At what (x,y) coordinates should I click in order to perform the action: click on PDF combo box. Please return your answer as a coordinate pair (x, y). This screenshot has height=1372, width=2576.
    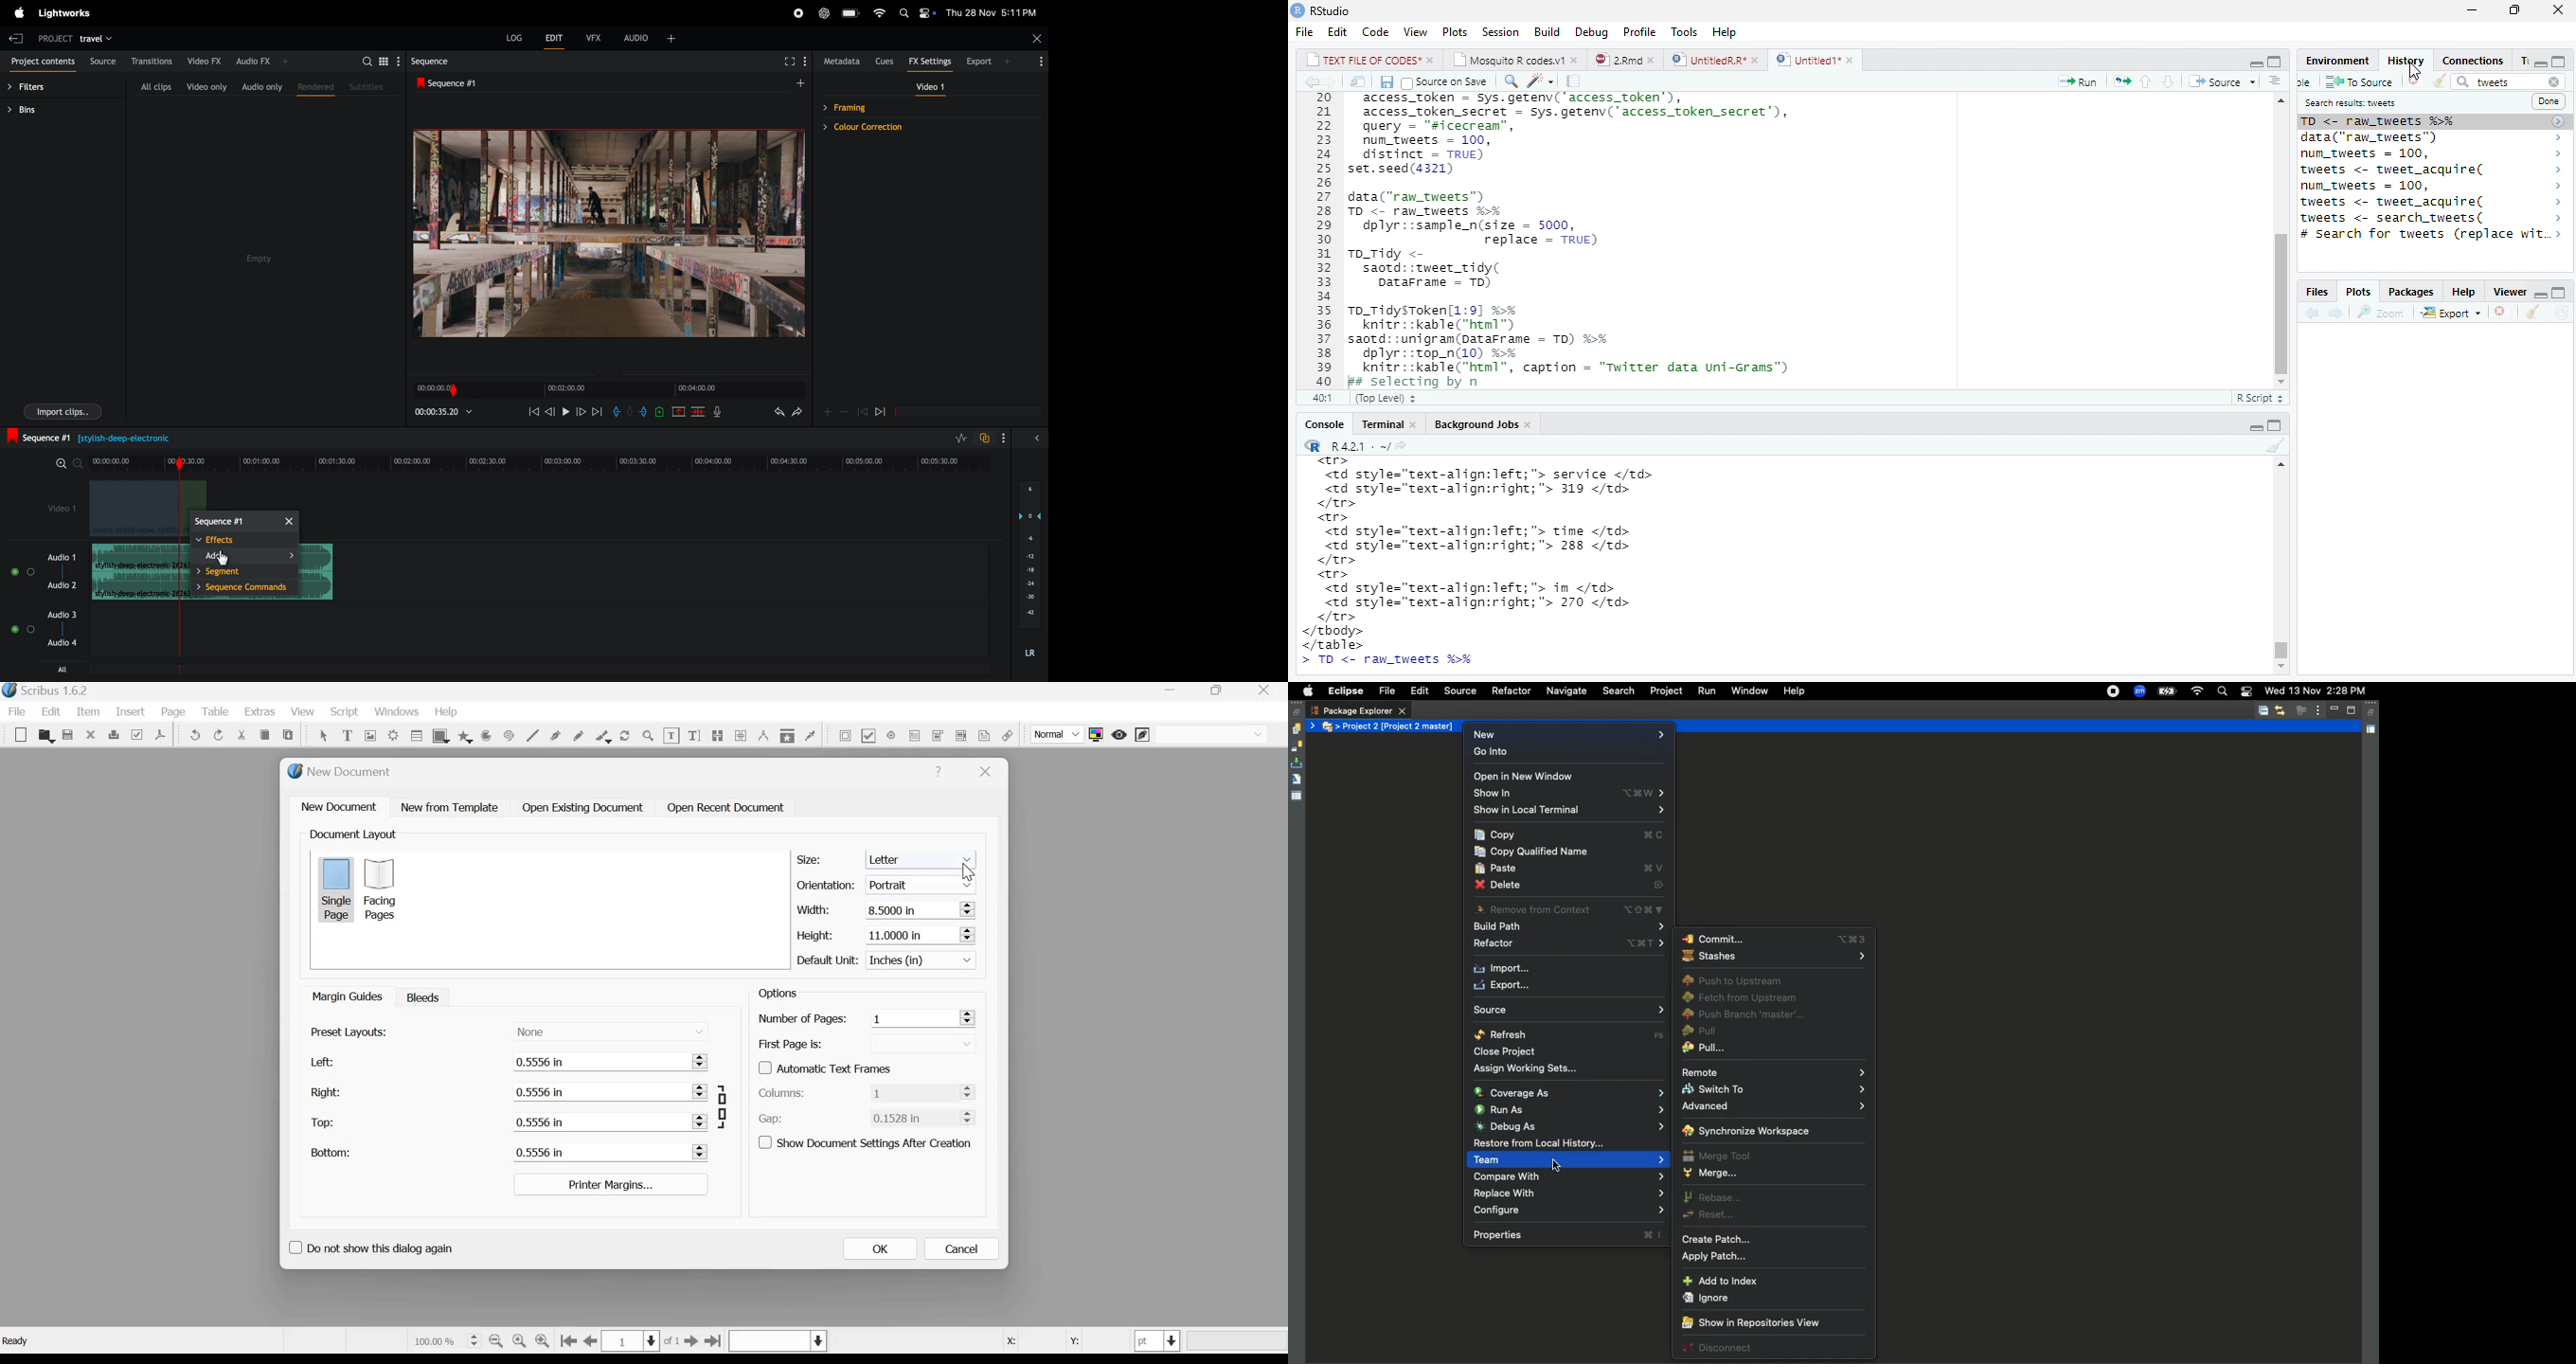
    Looking at the image, I should click on (936, 735).